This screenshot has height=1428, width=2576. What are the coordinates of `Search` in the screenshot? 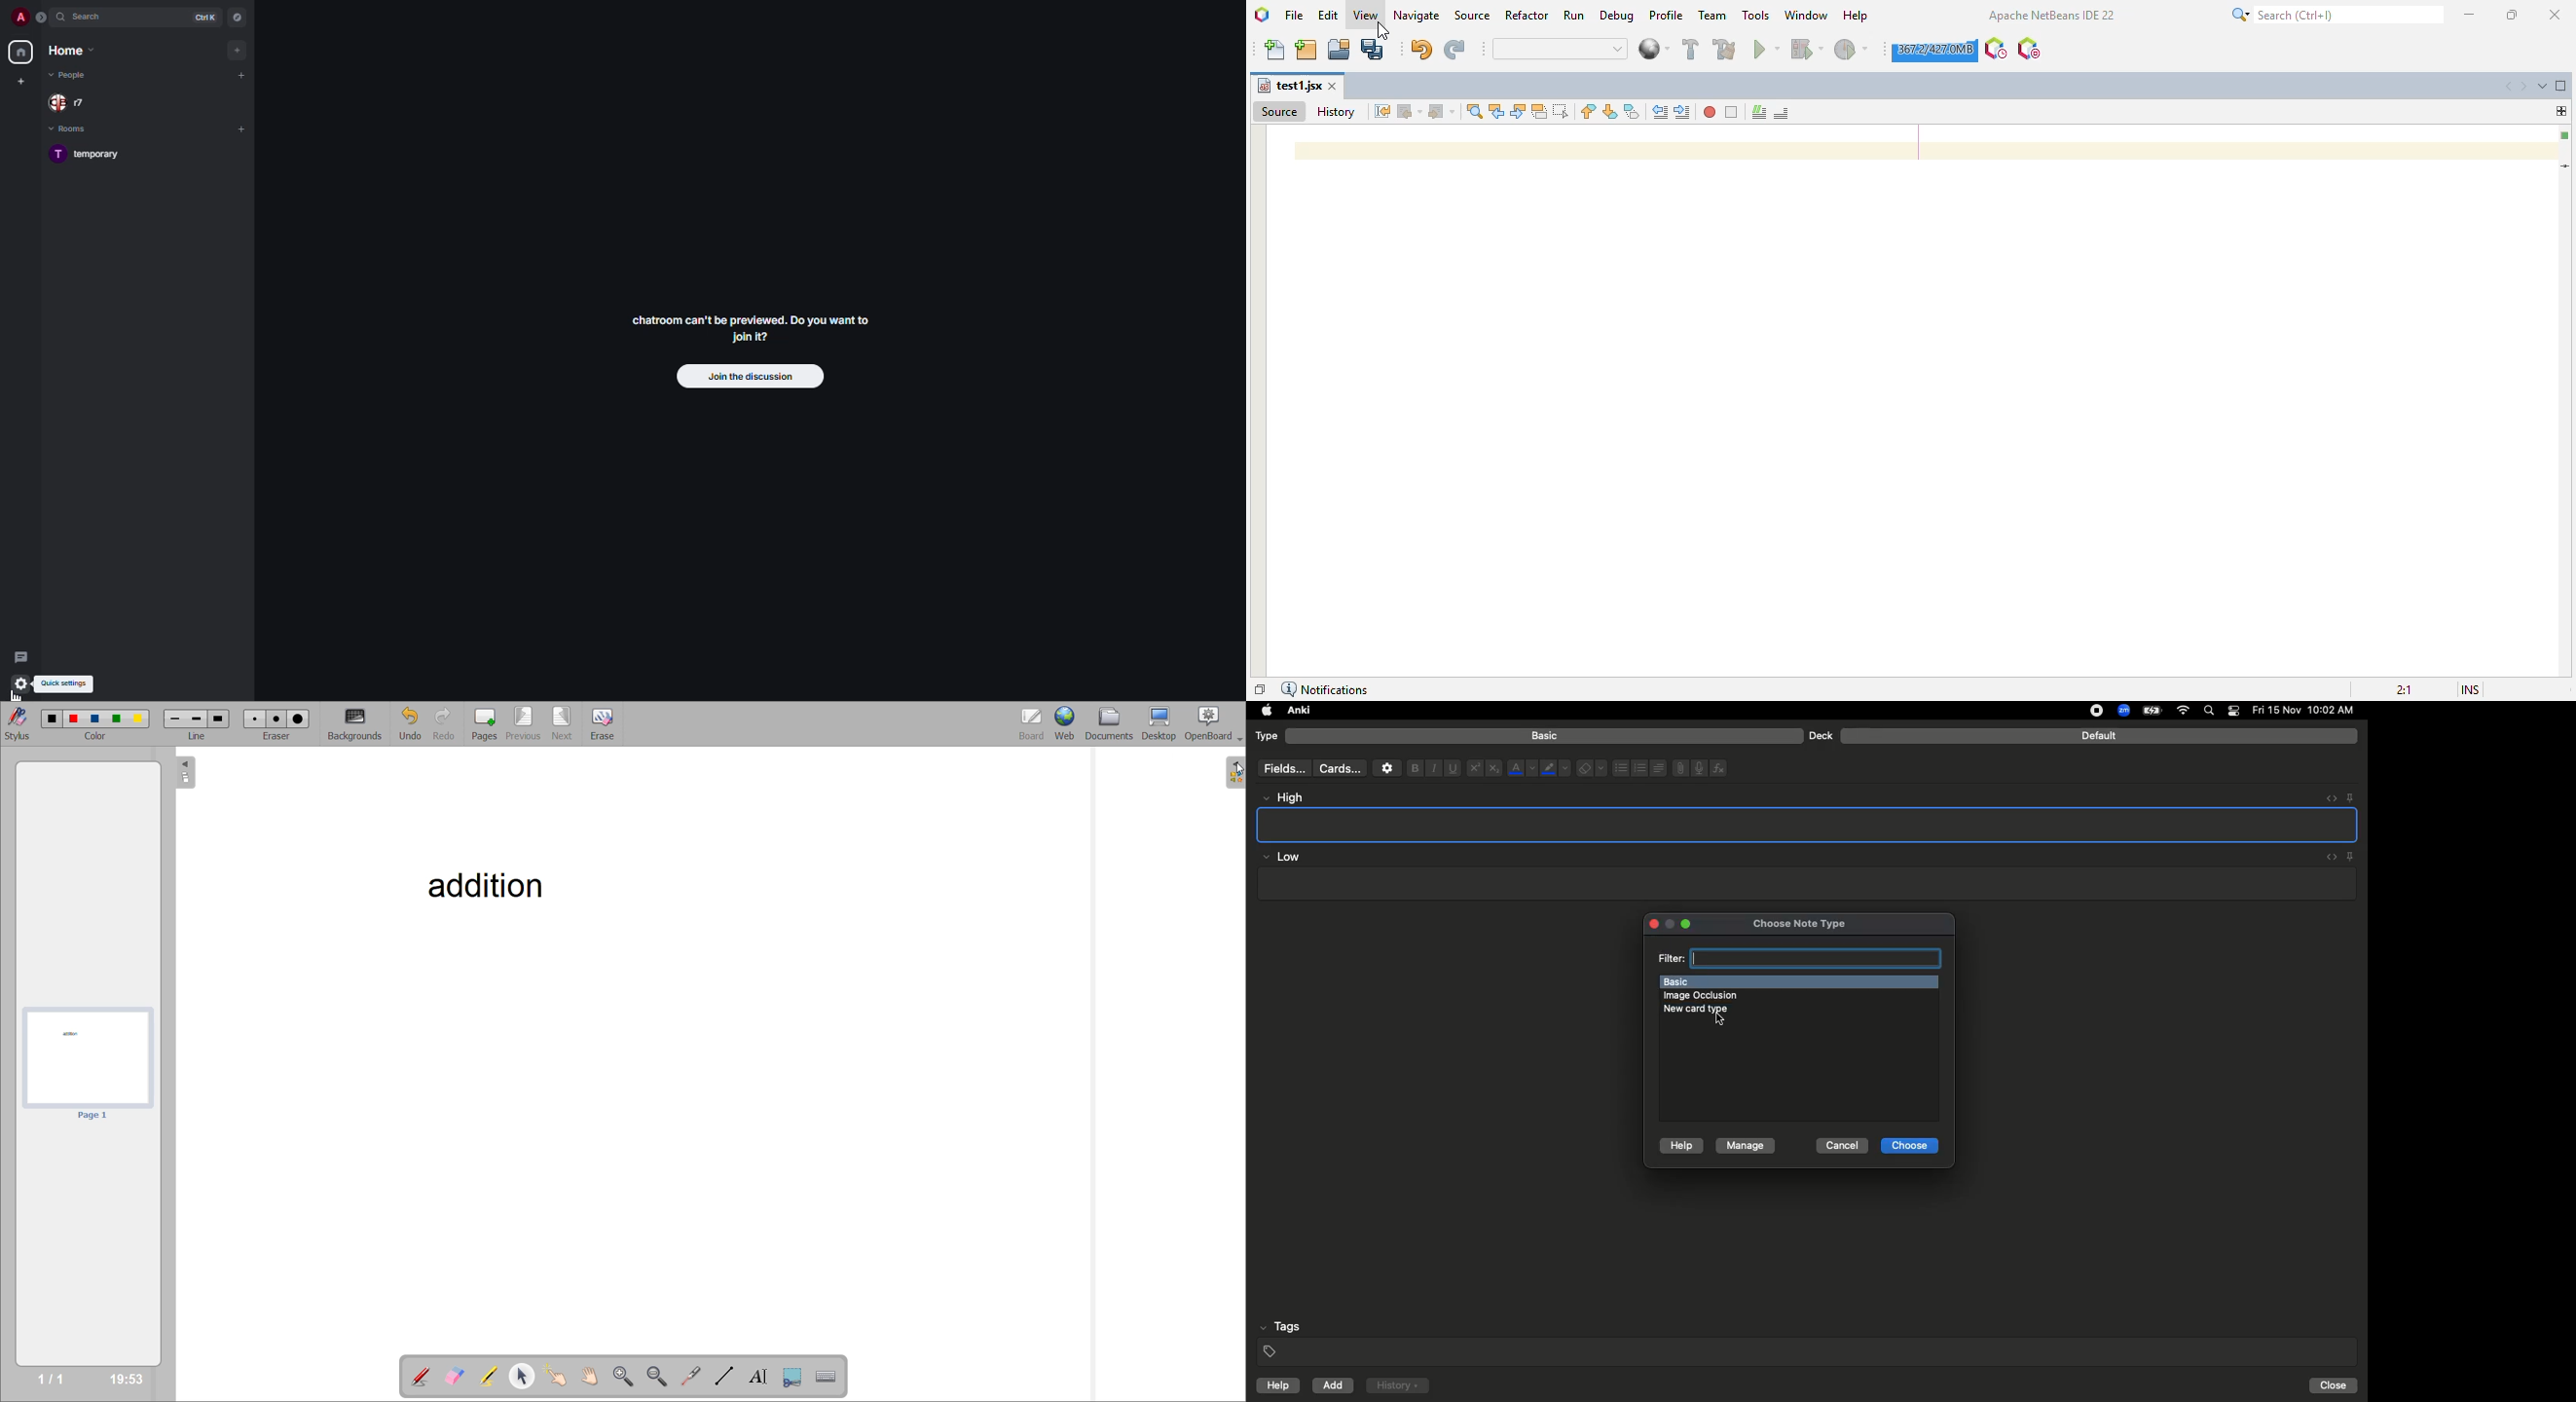 It's located at (2211, 711).